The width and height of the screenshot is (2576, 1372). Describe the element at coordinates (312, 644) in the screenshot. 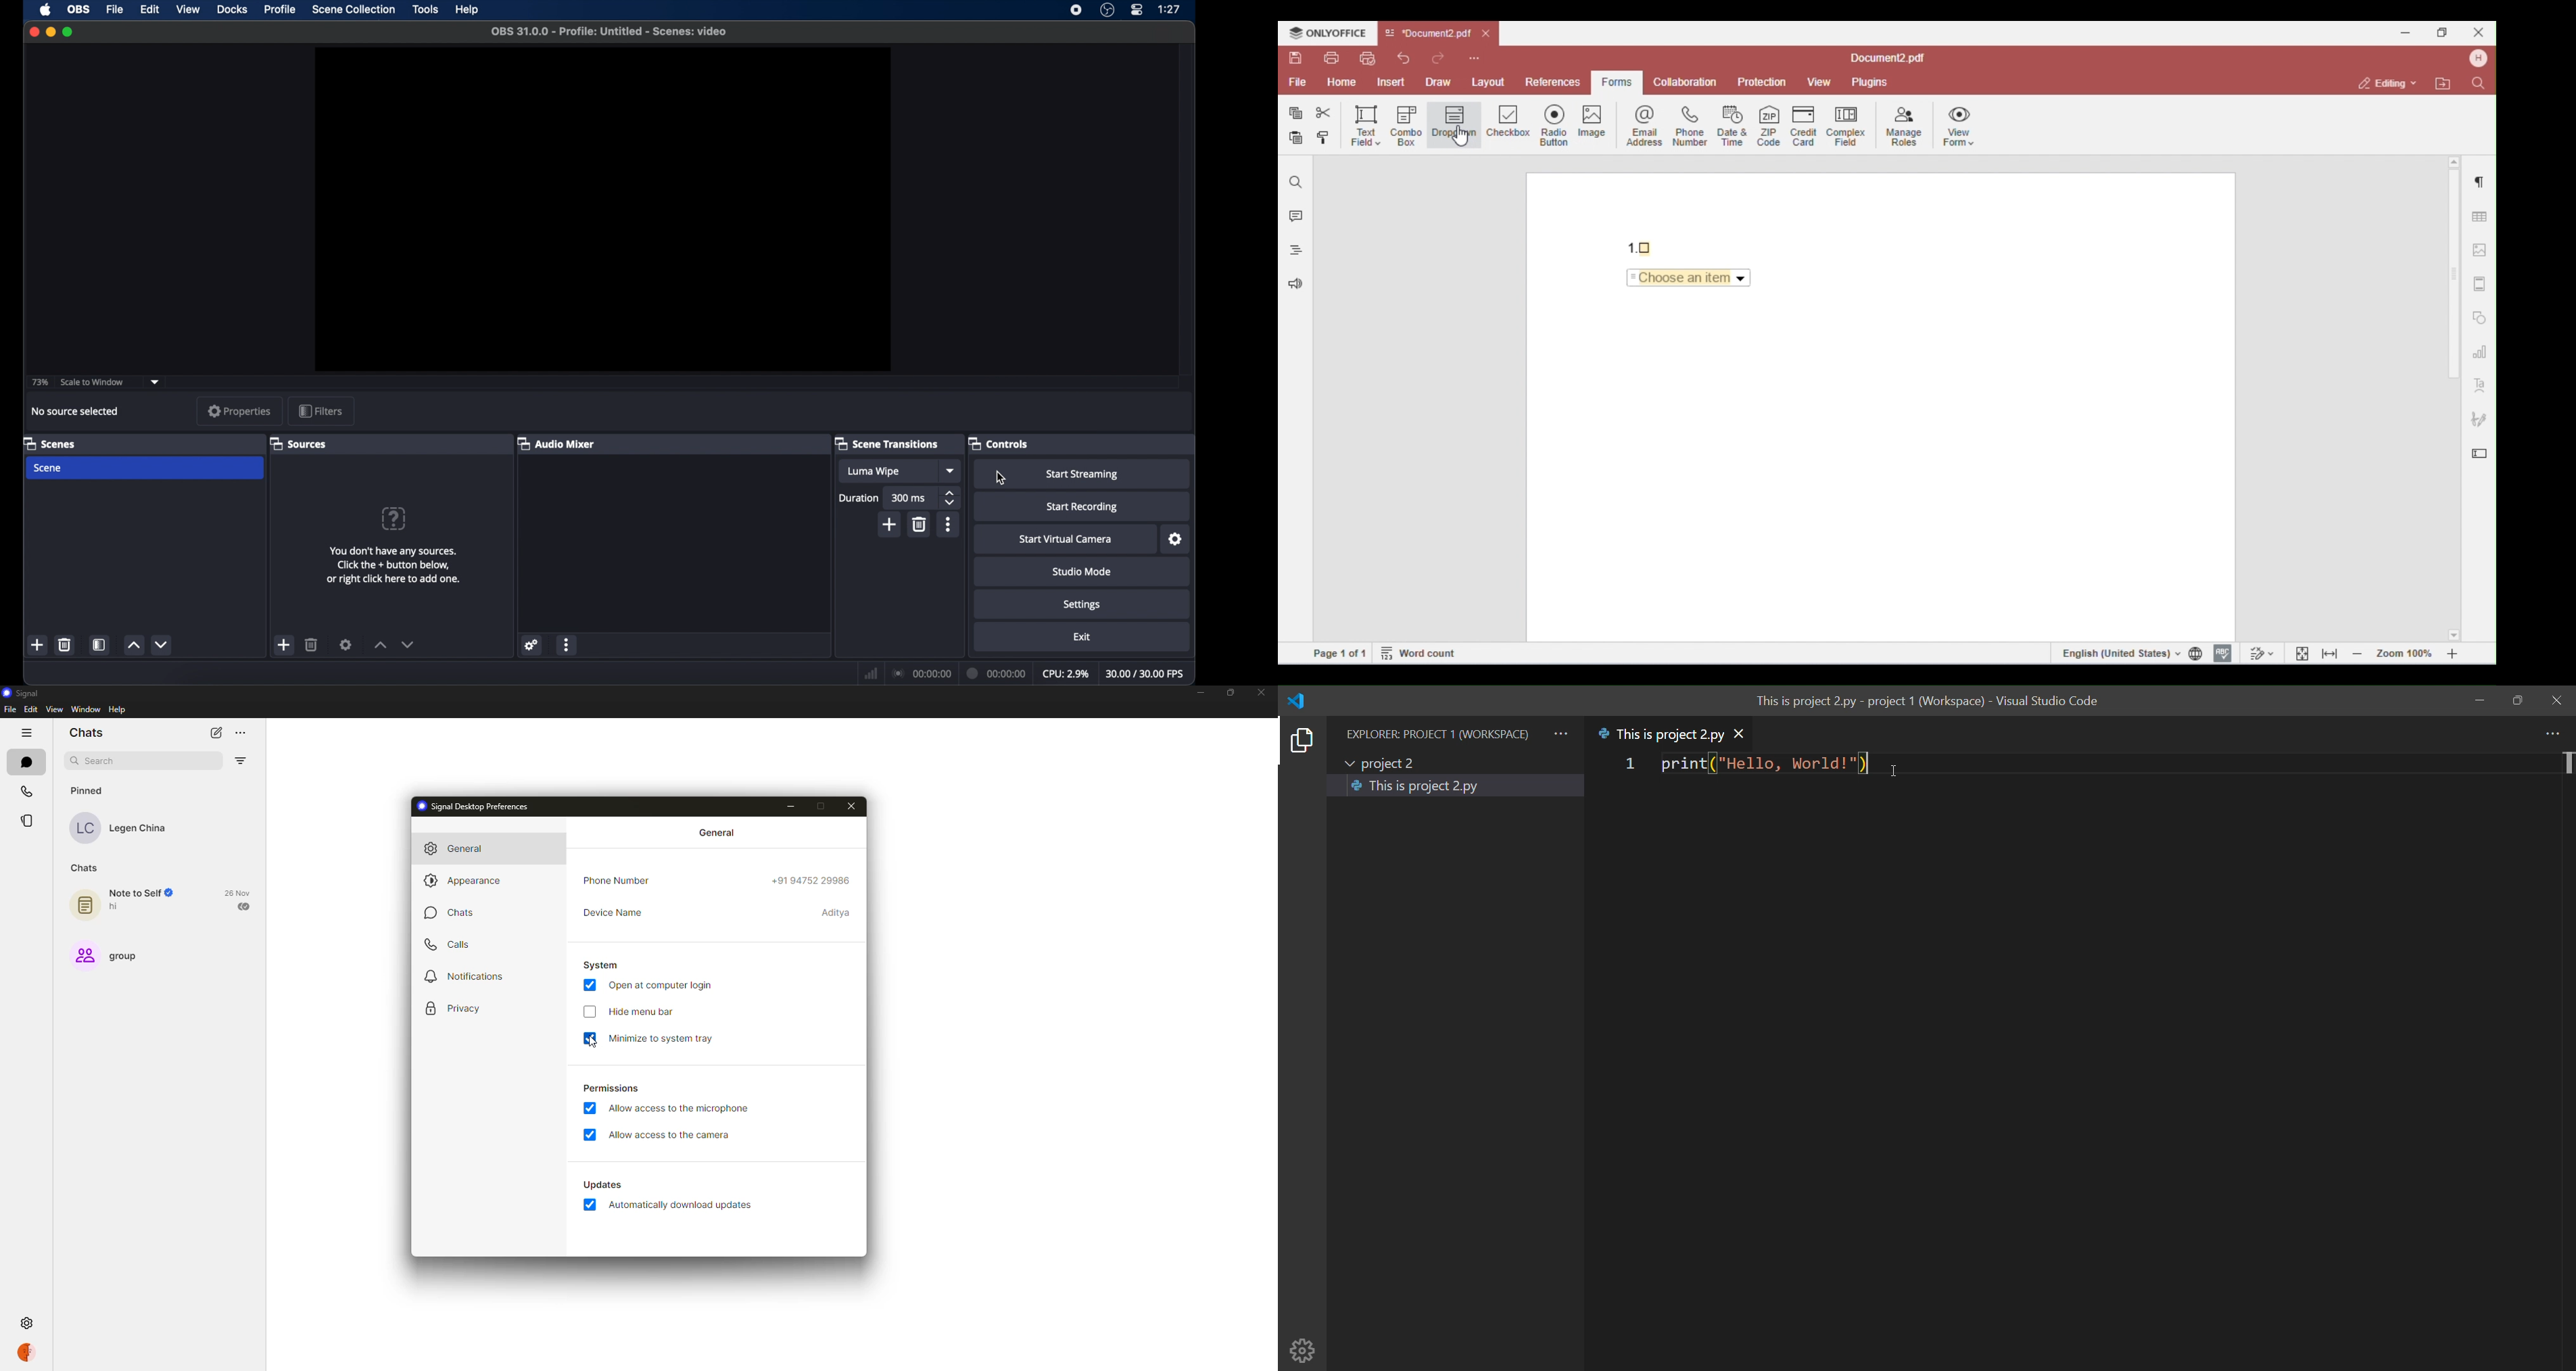

I see `delete` at that location.